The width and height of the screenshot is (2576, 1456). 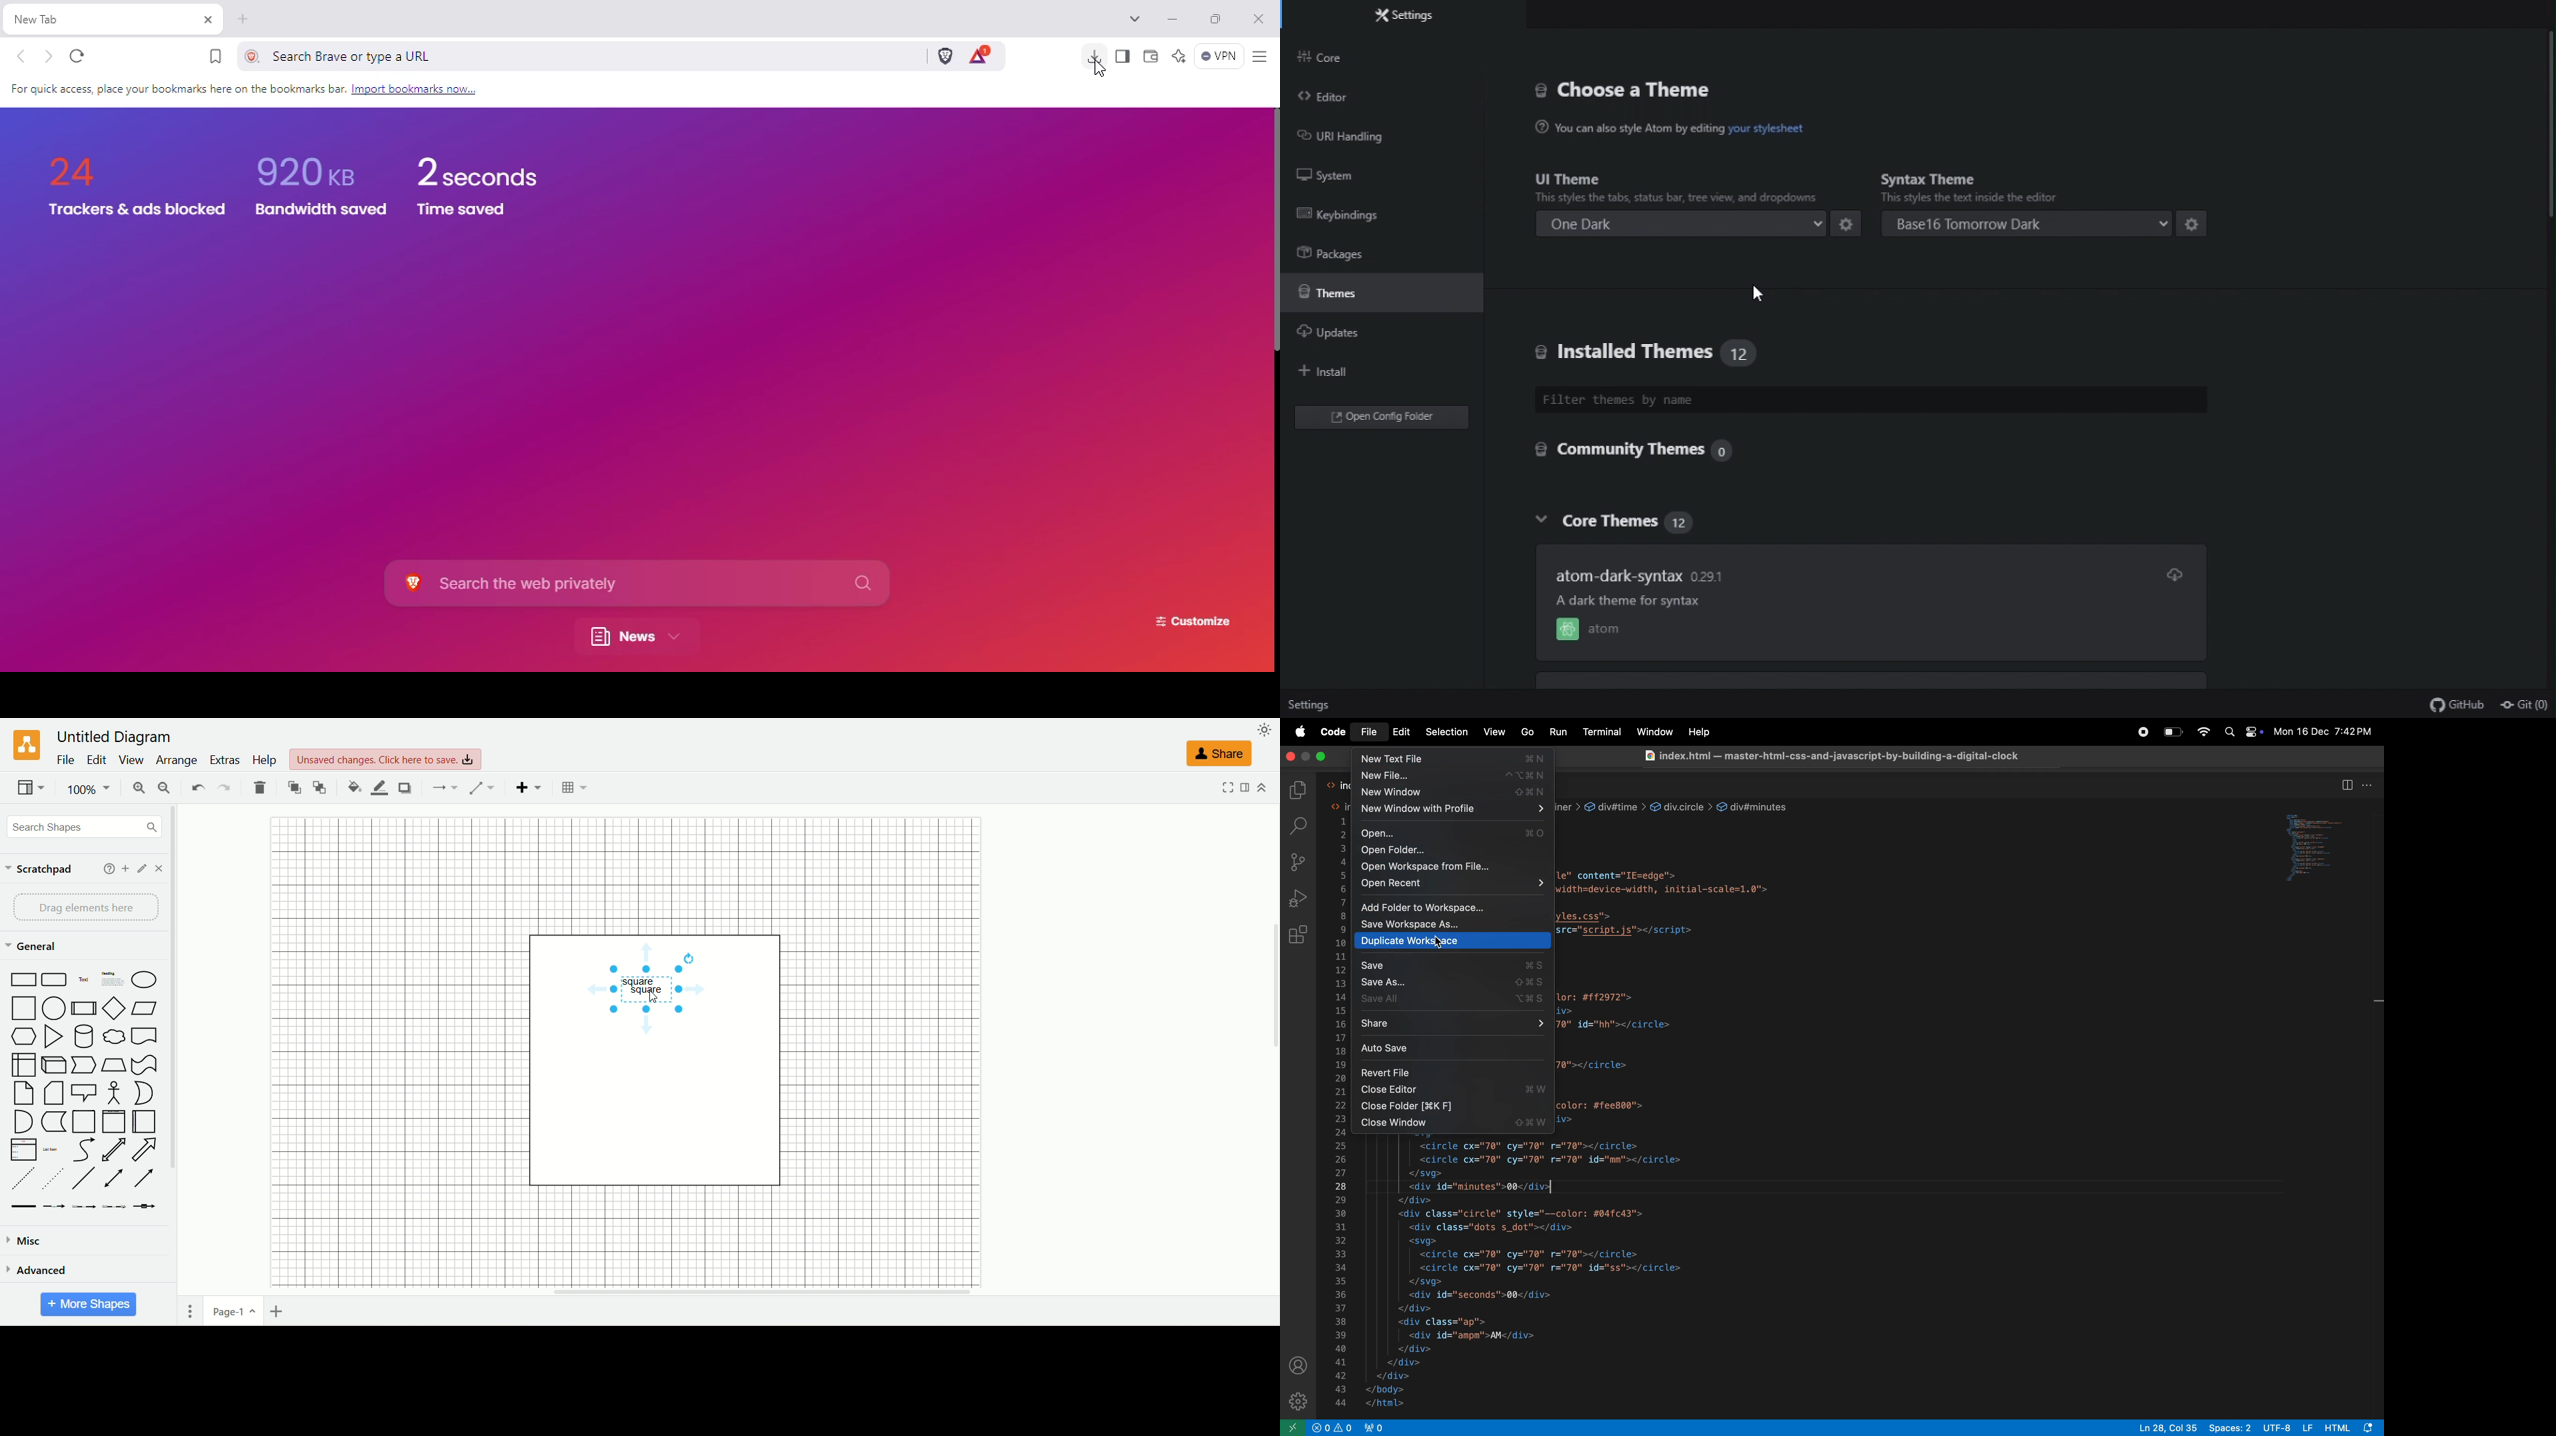 What do you see at coordinates (1682, 225) in the screenshot?
I see `one dark` at bounding box center [1682, 225].